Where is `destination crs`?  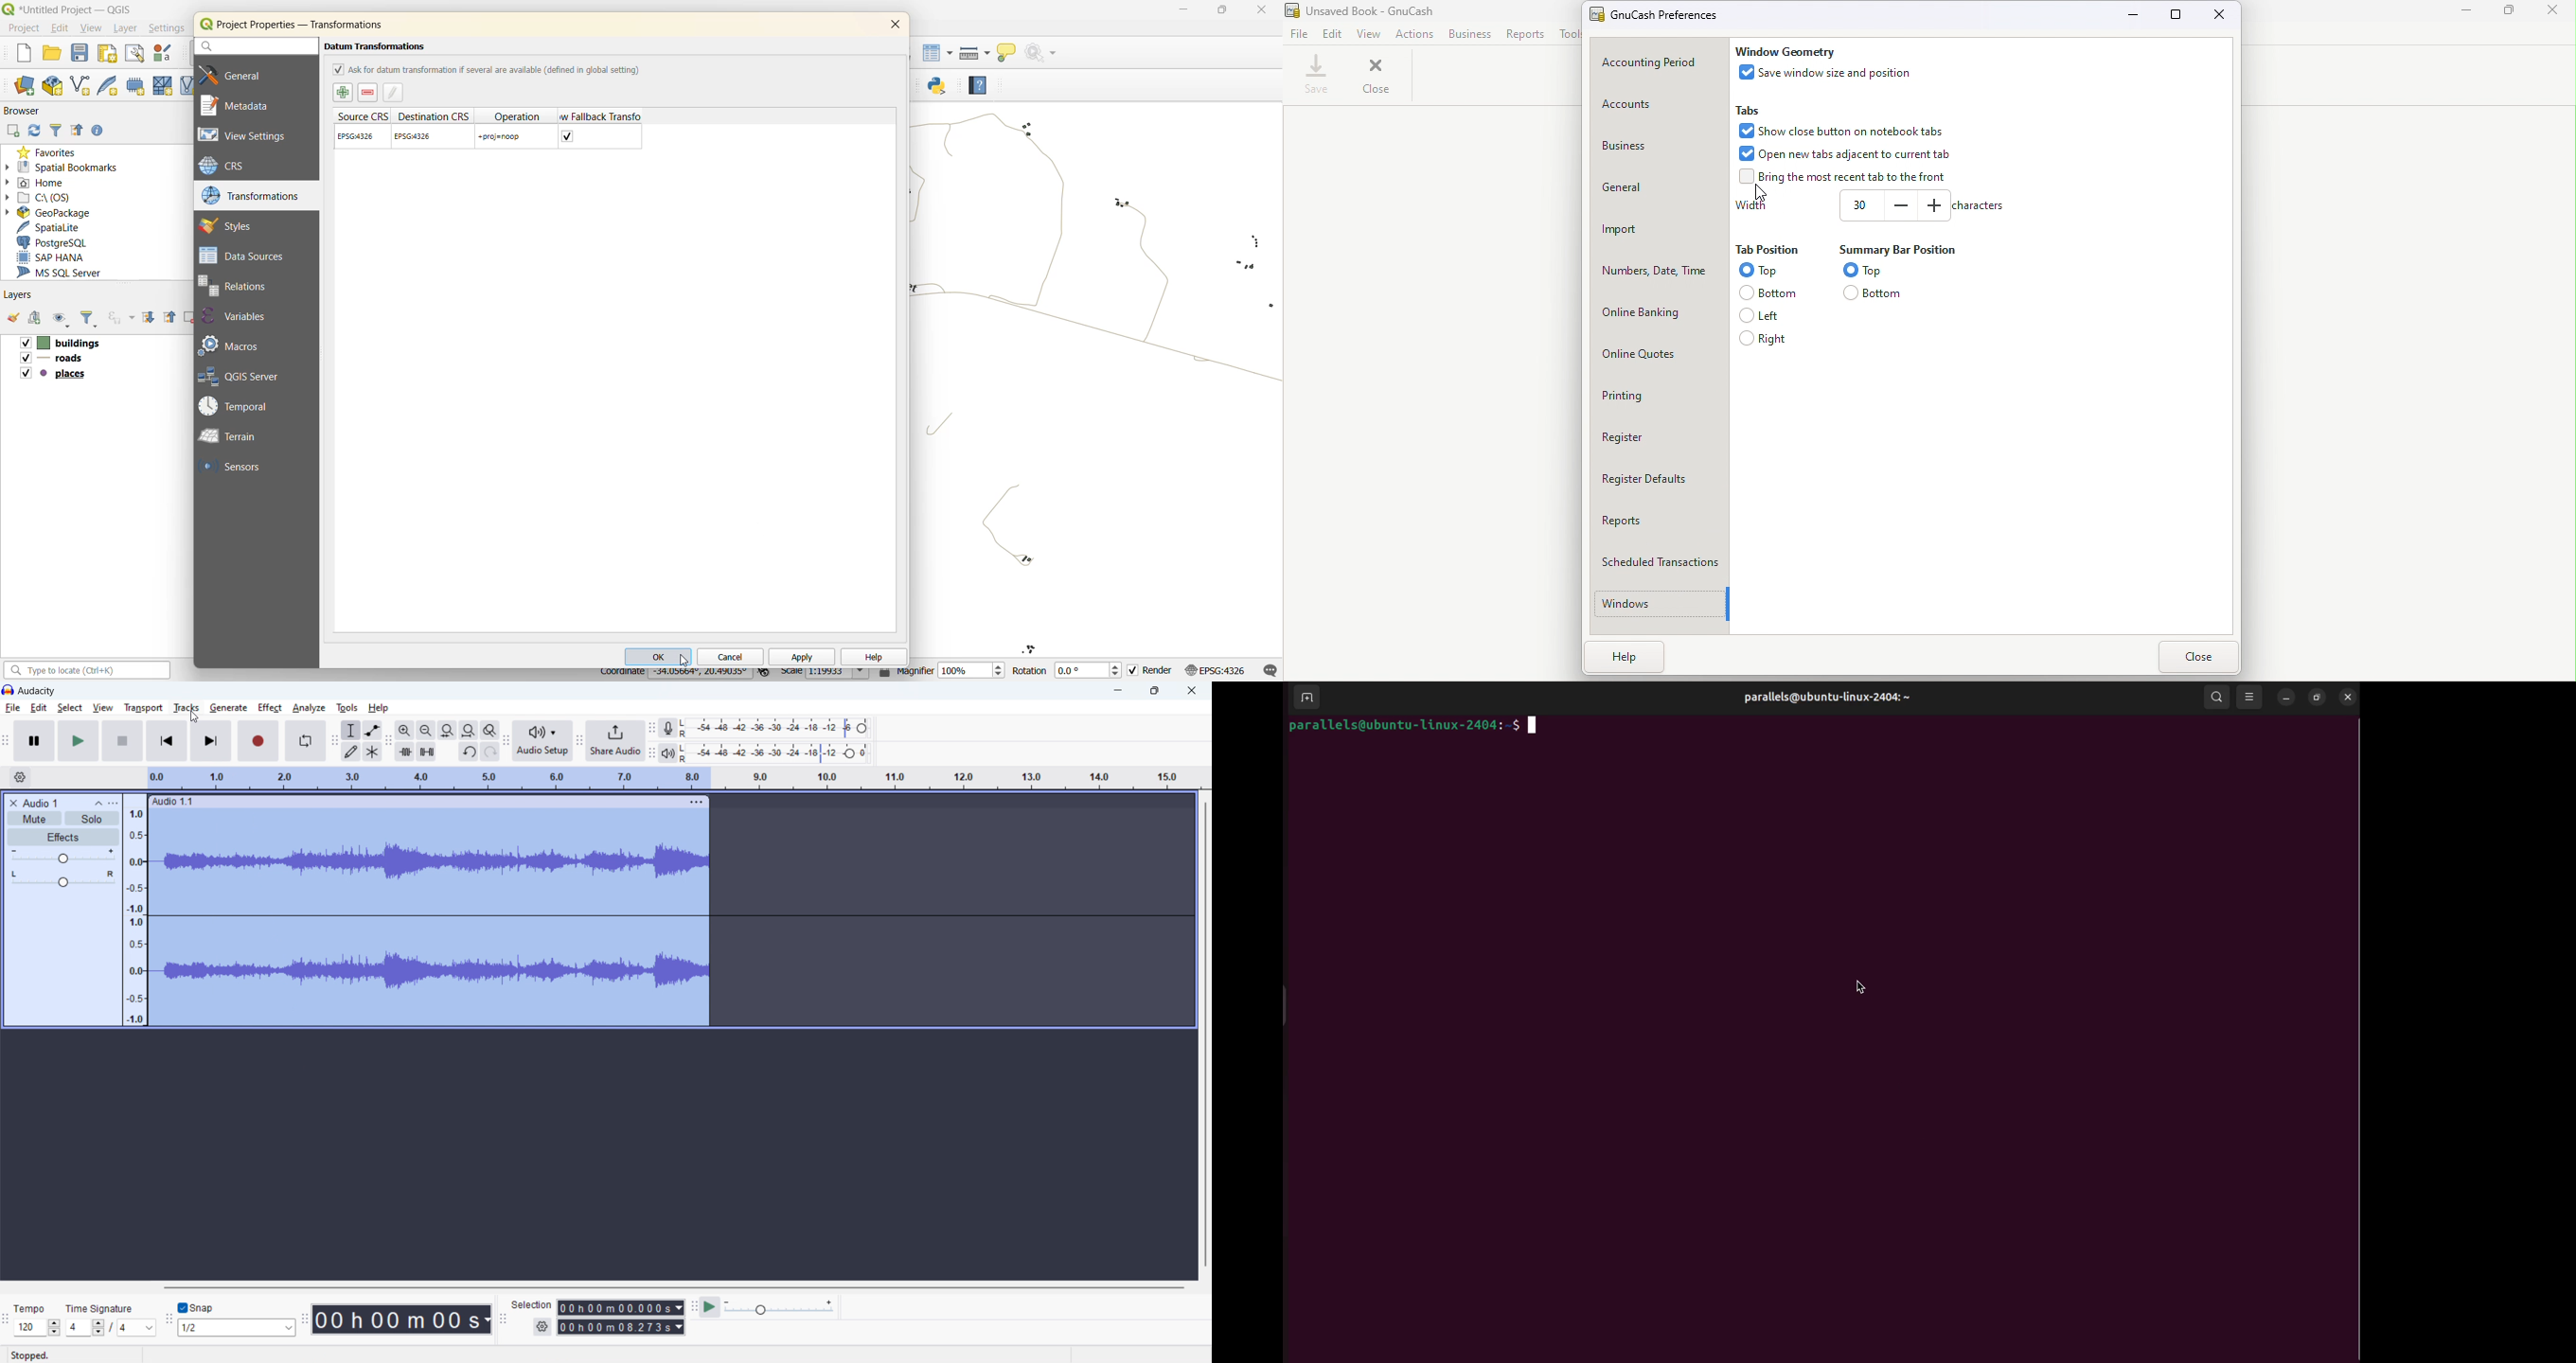
destination crs is located at coordinates (433, 115).